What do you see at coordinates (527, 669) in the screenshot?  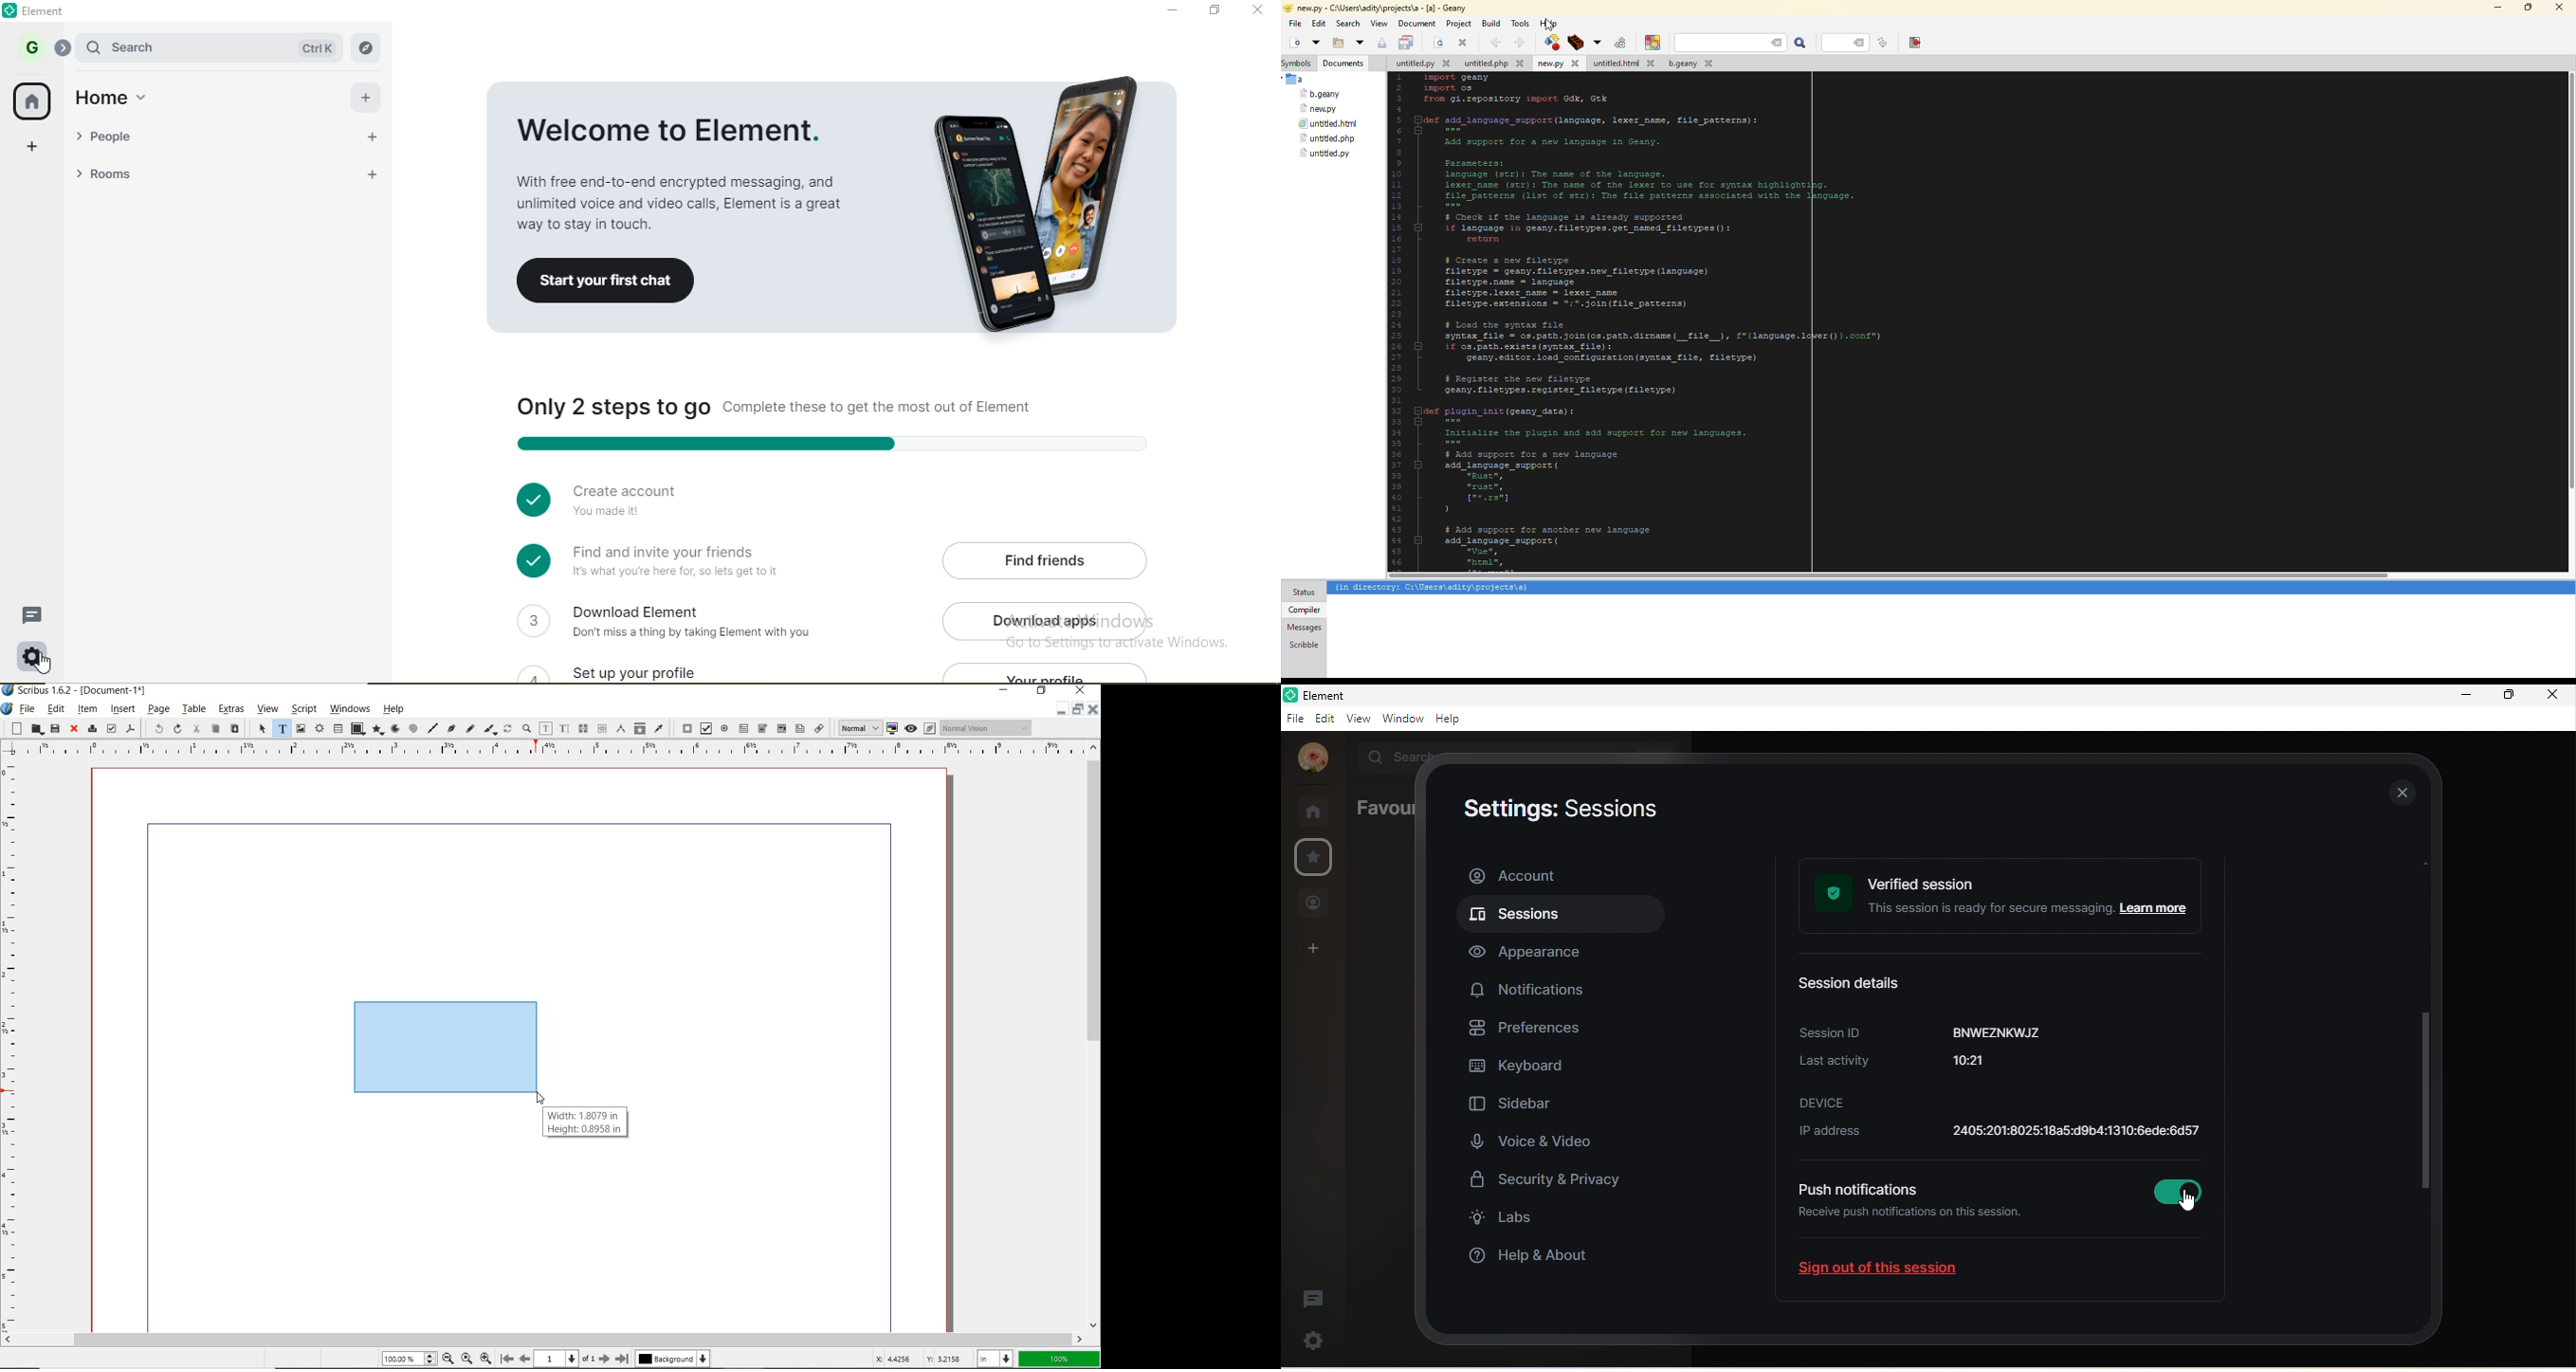 I see `4` at bounding box center [527, 669].